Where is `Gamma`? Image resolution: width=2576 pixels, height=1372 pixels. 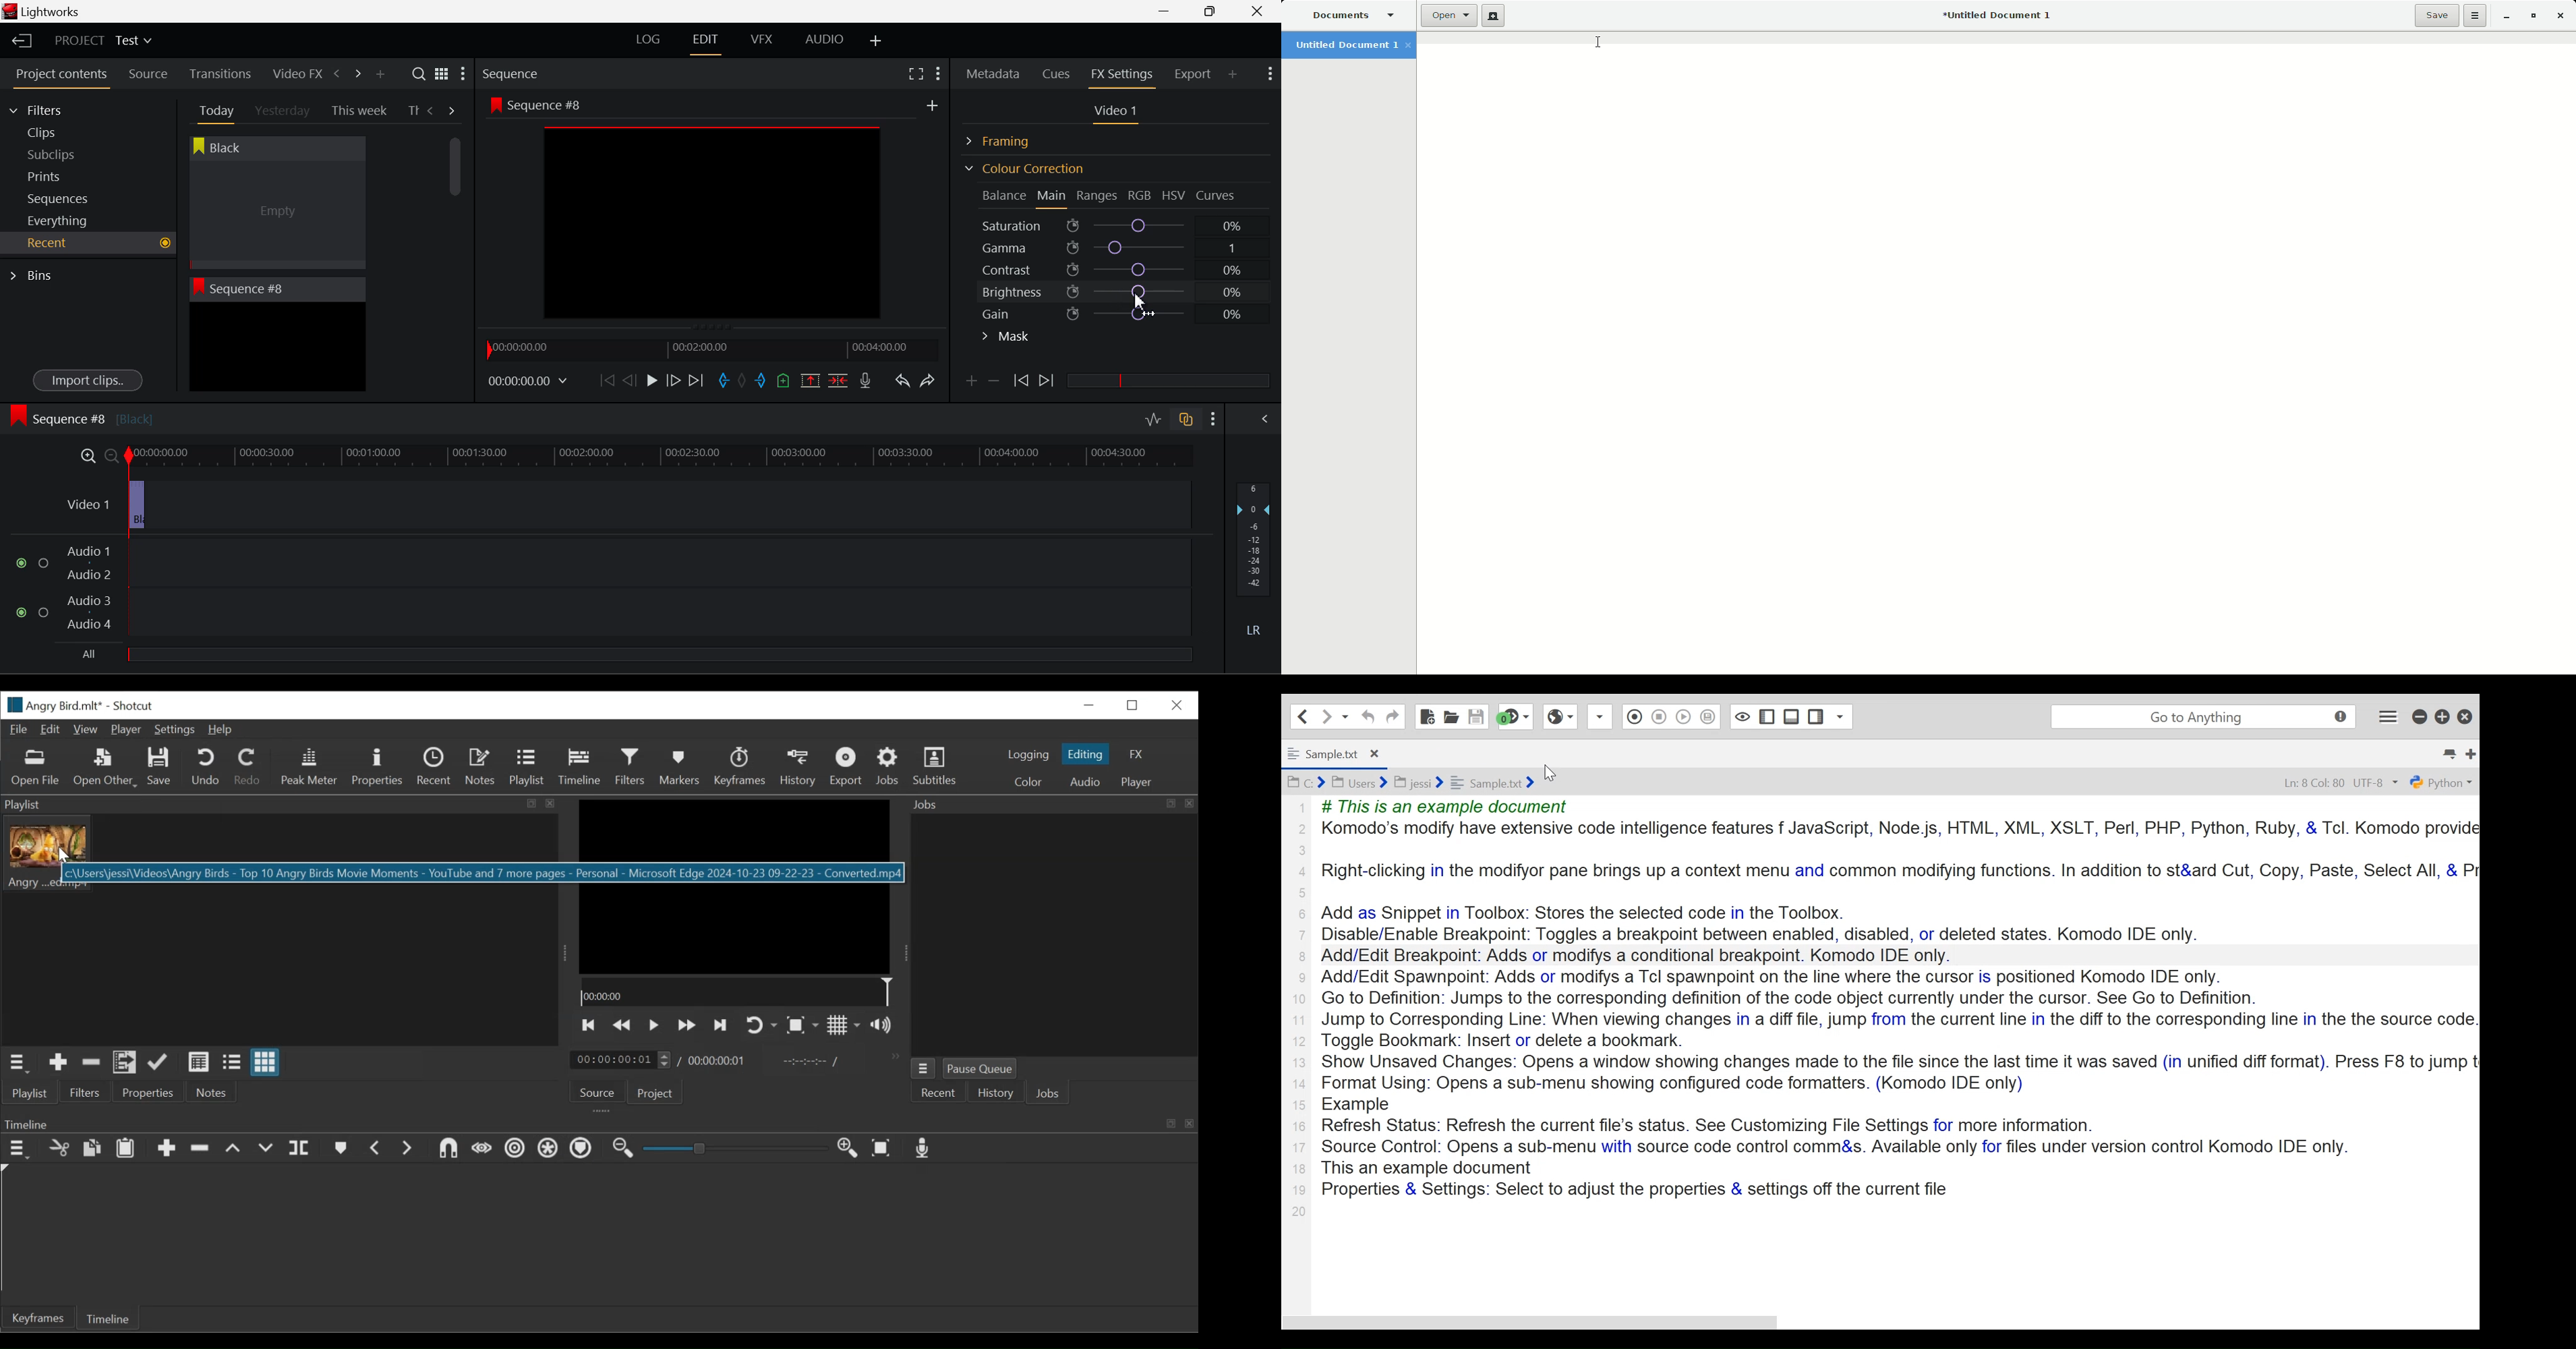
Gamma is located at coordinates (1119, 248).